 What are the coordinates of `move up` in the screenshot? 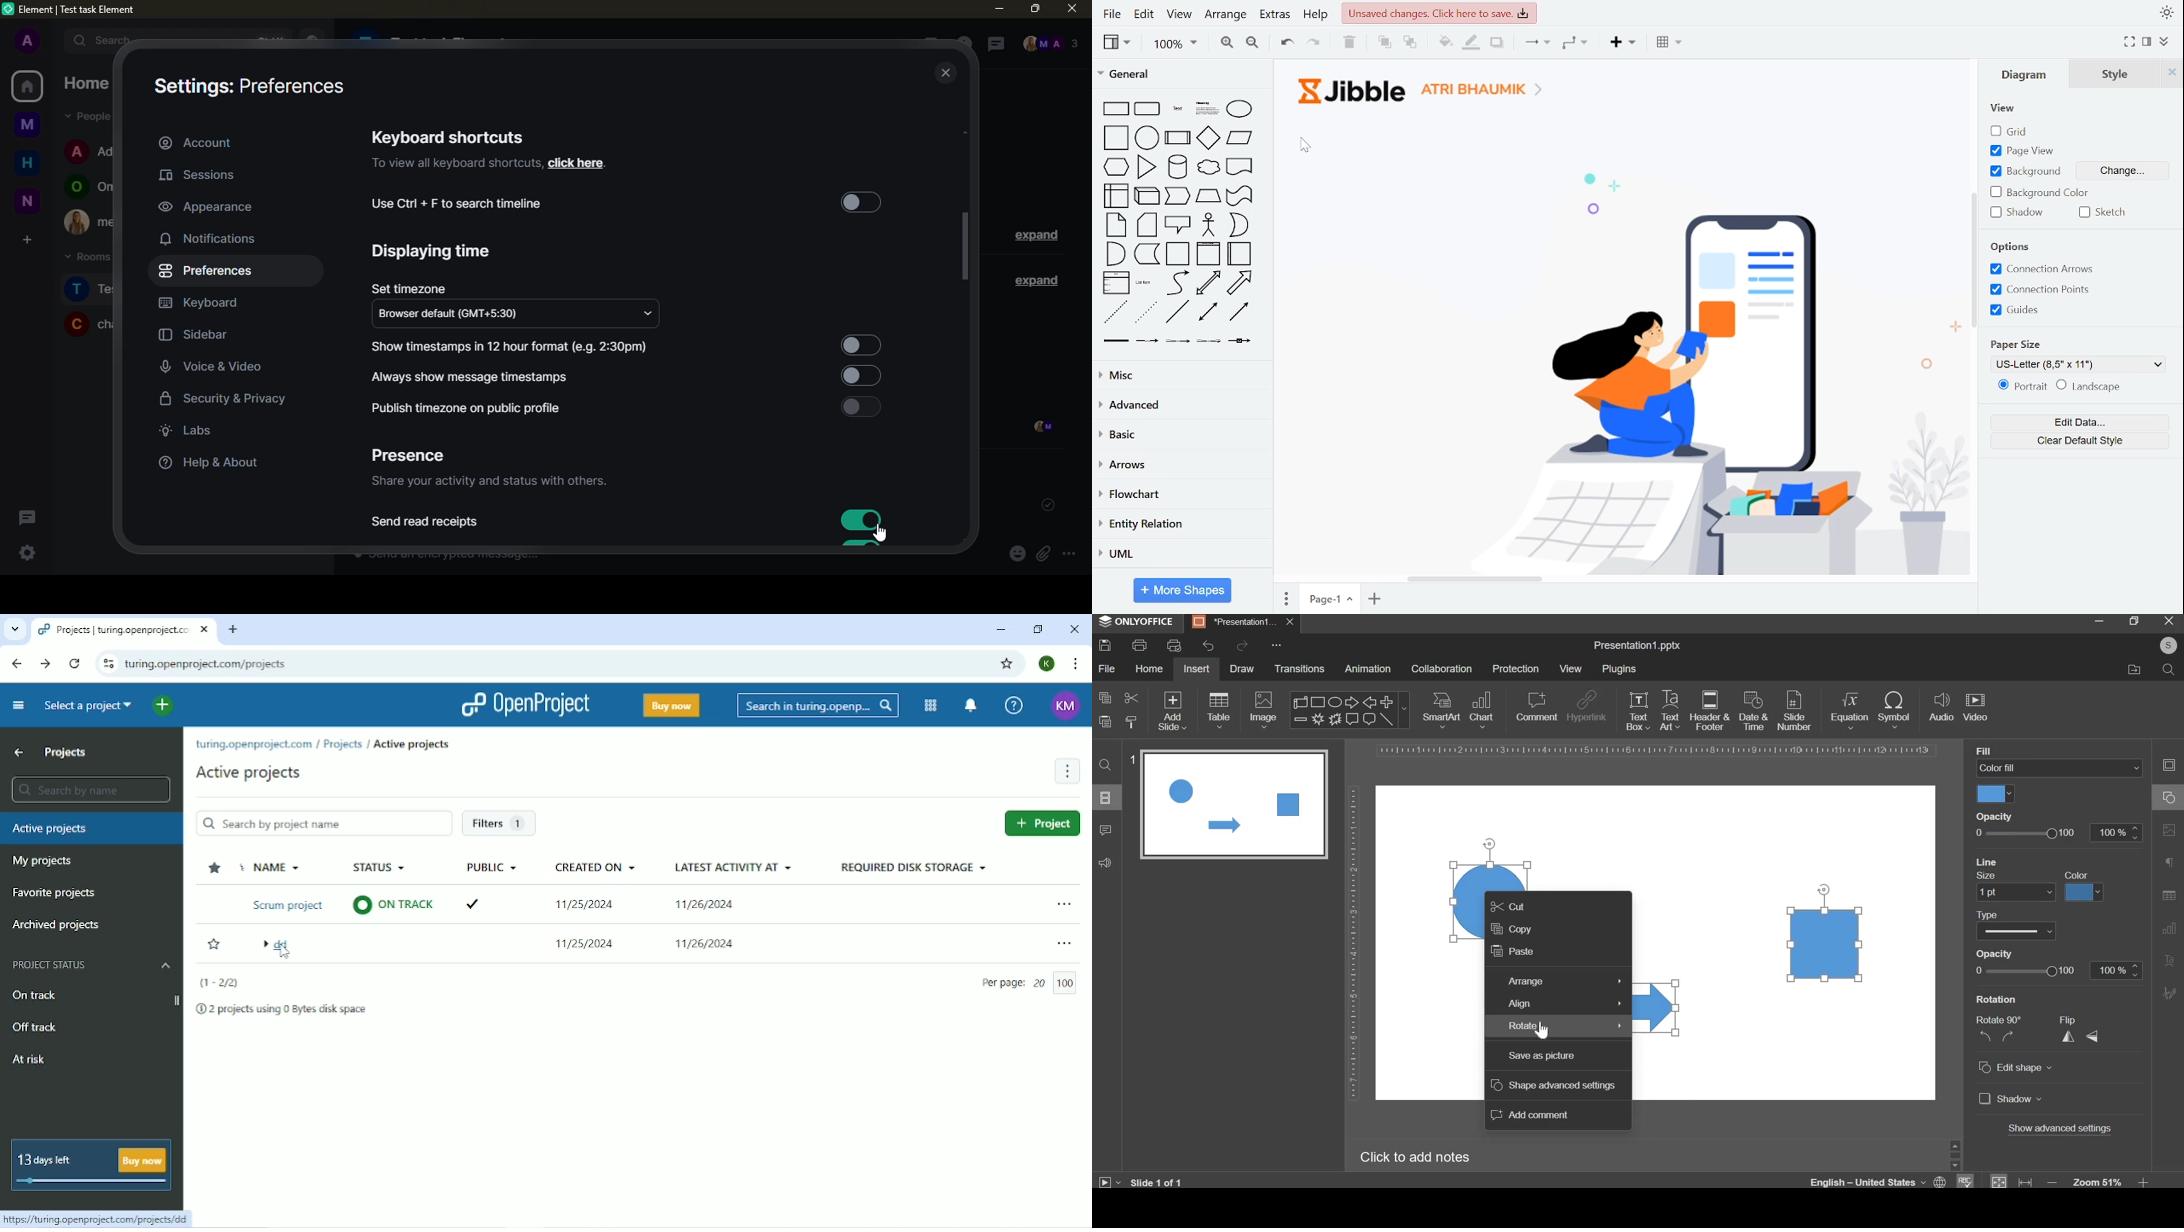 It's located at (969, 130).